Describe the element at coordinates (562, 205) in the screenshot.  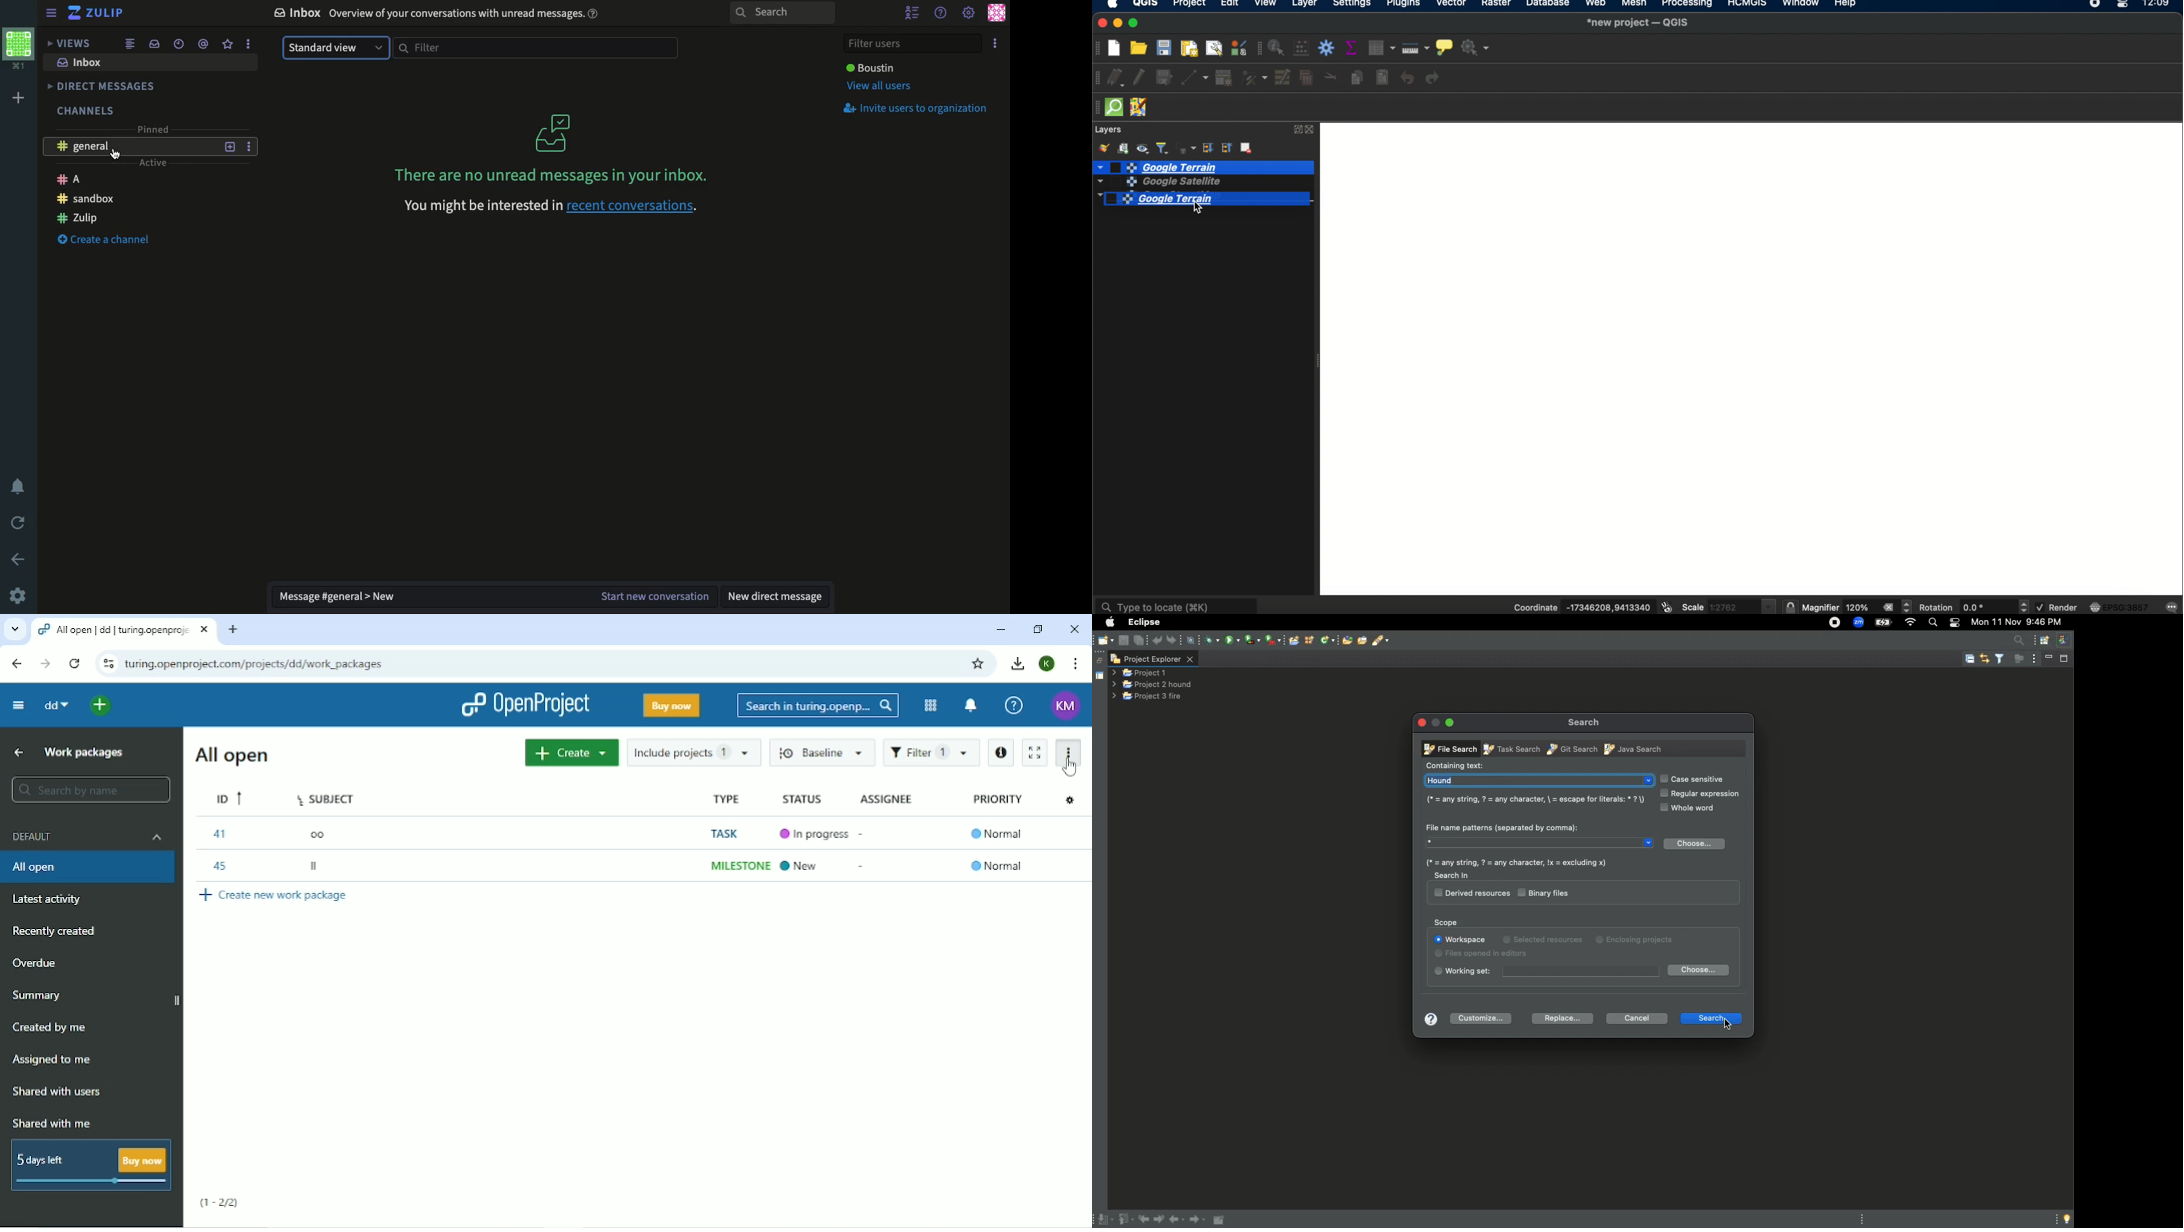
I see `recent conversations` at that location.